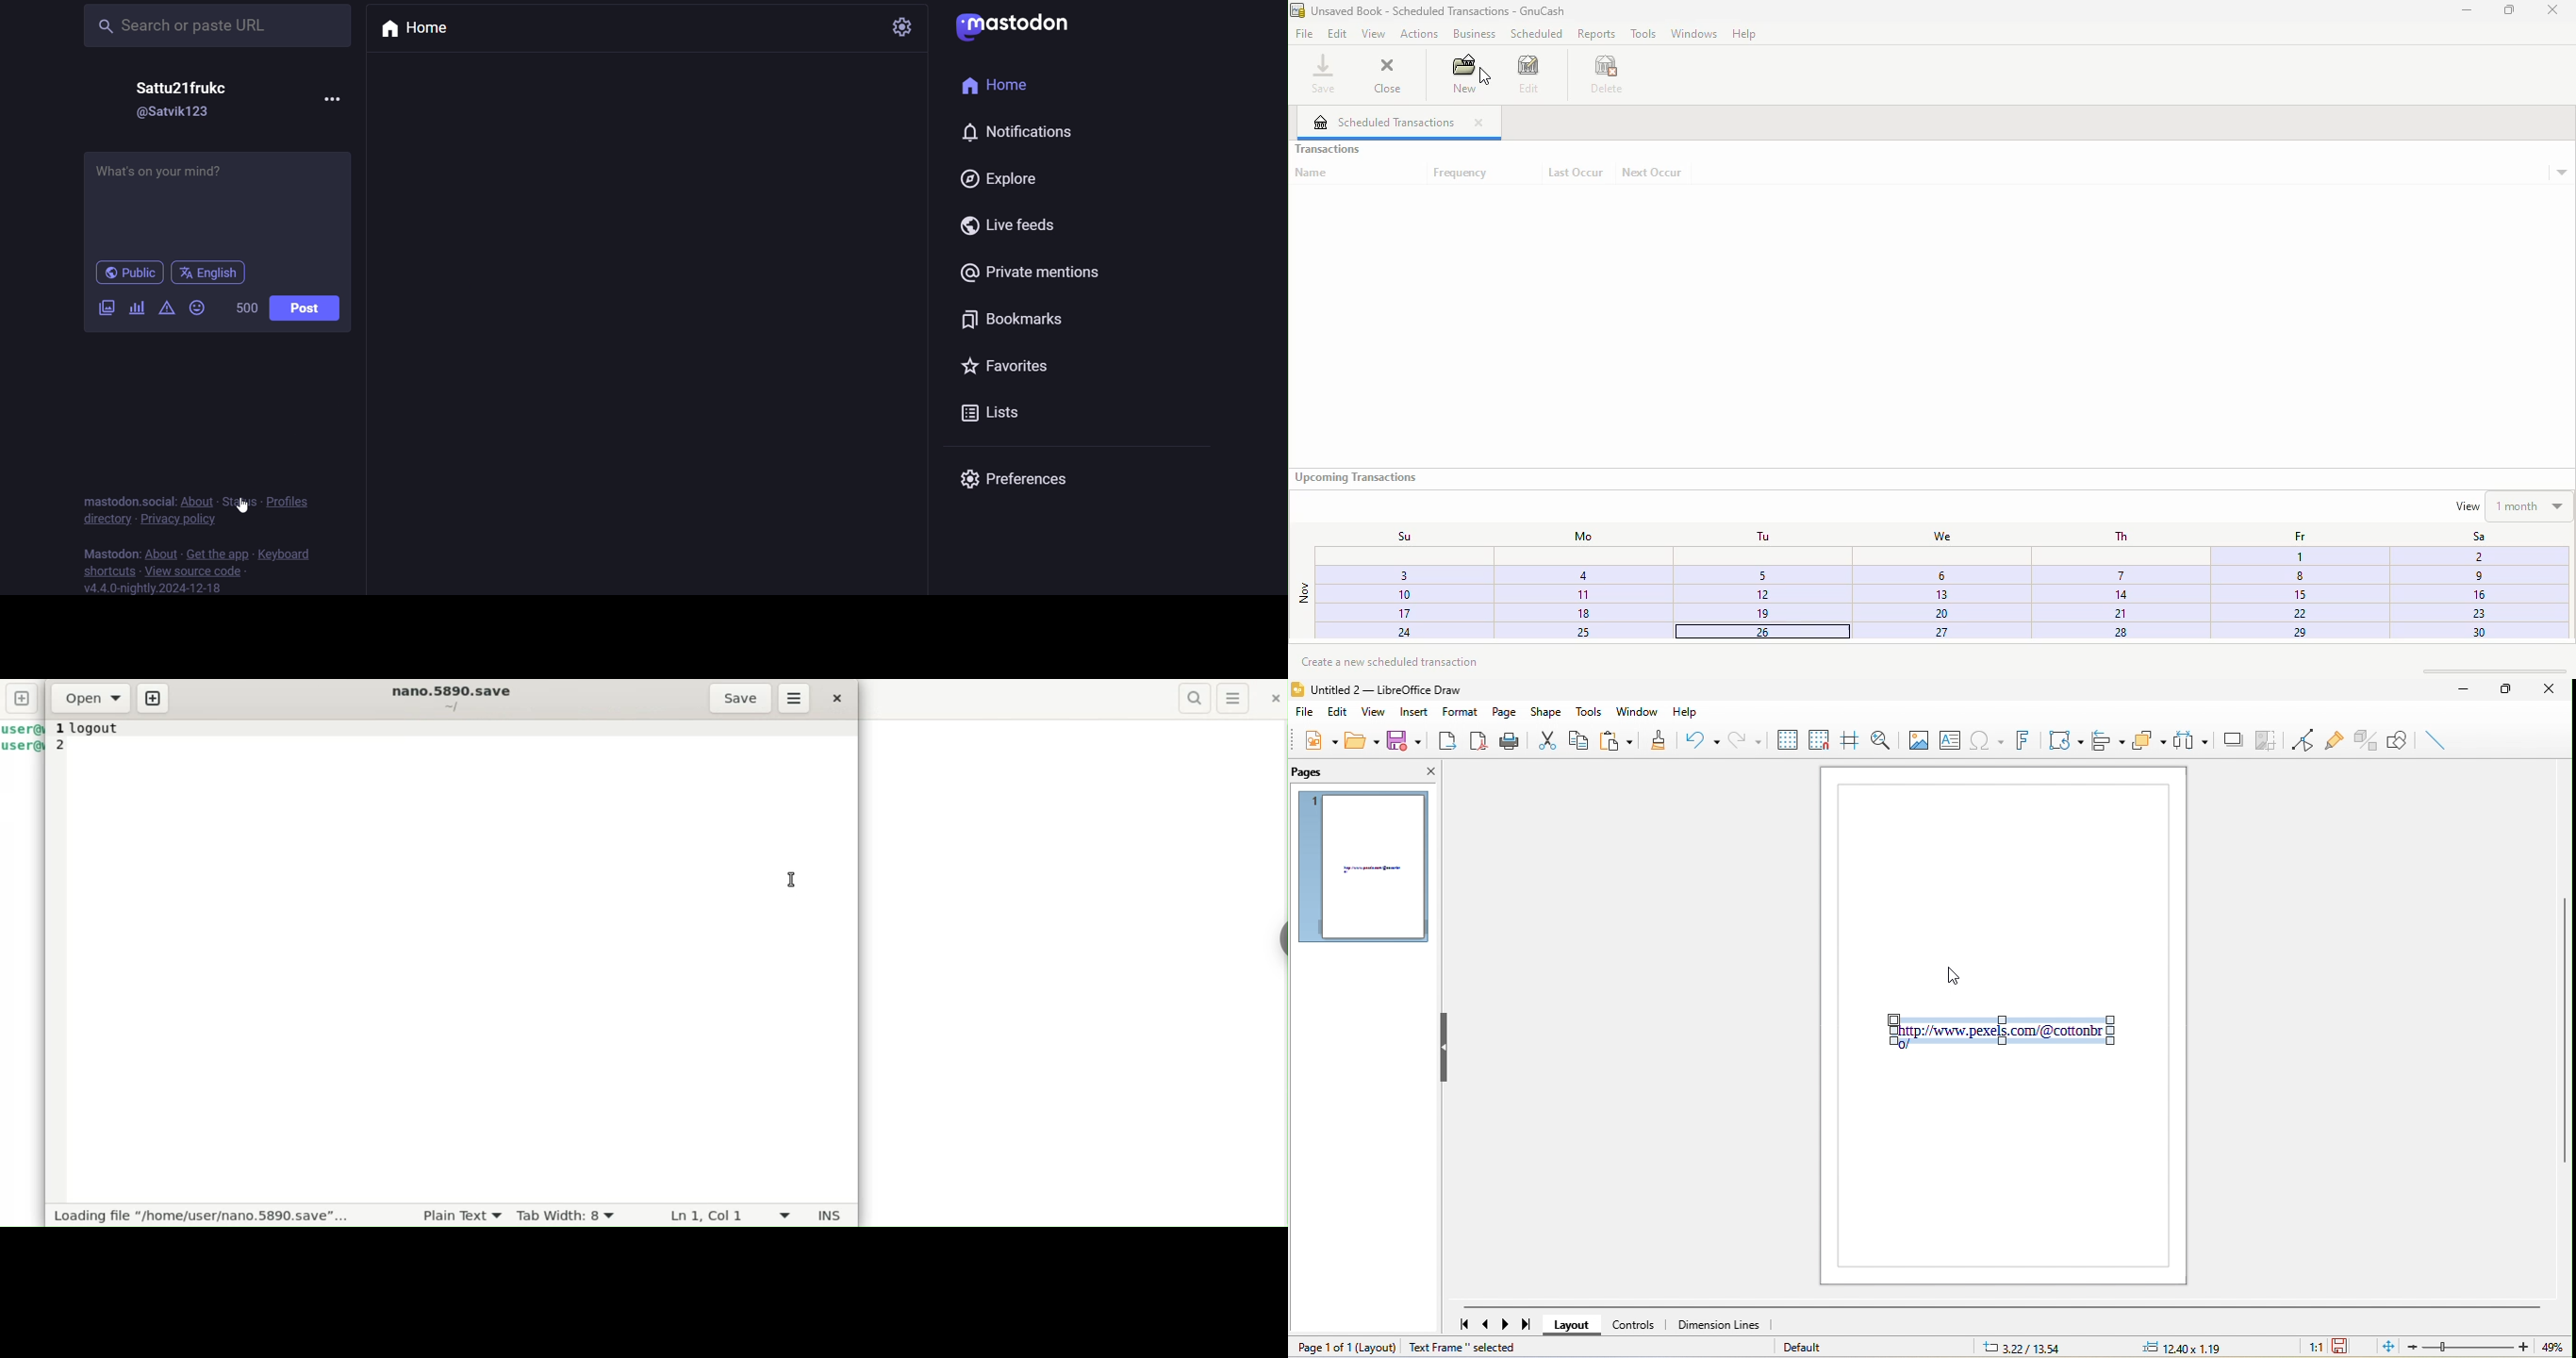  Describe the element at coordinates (1312, 173) in the screenshot. I see `name` at that location.